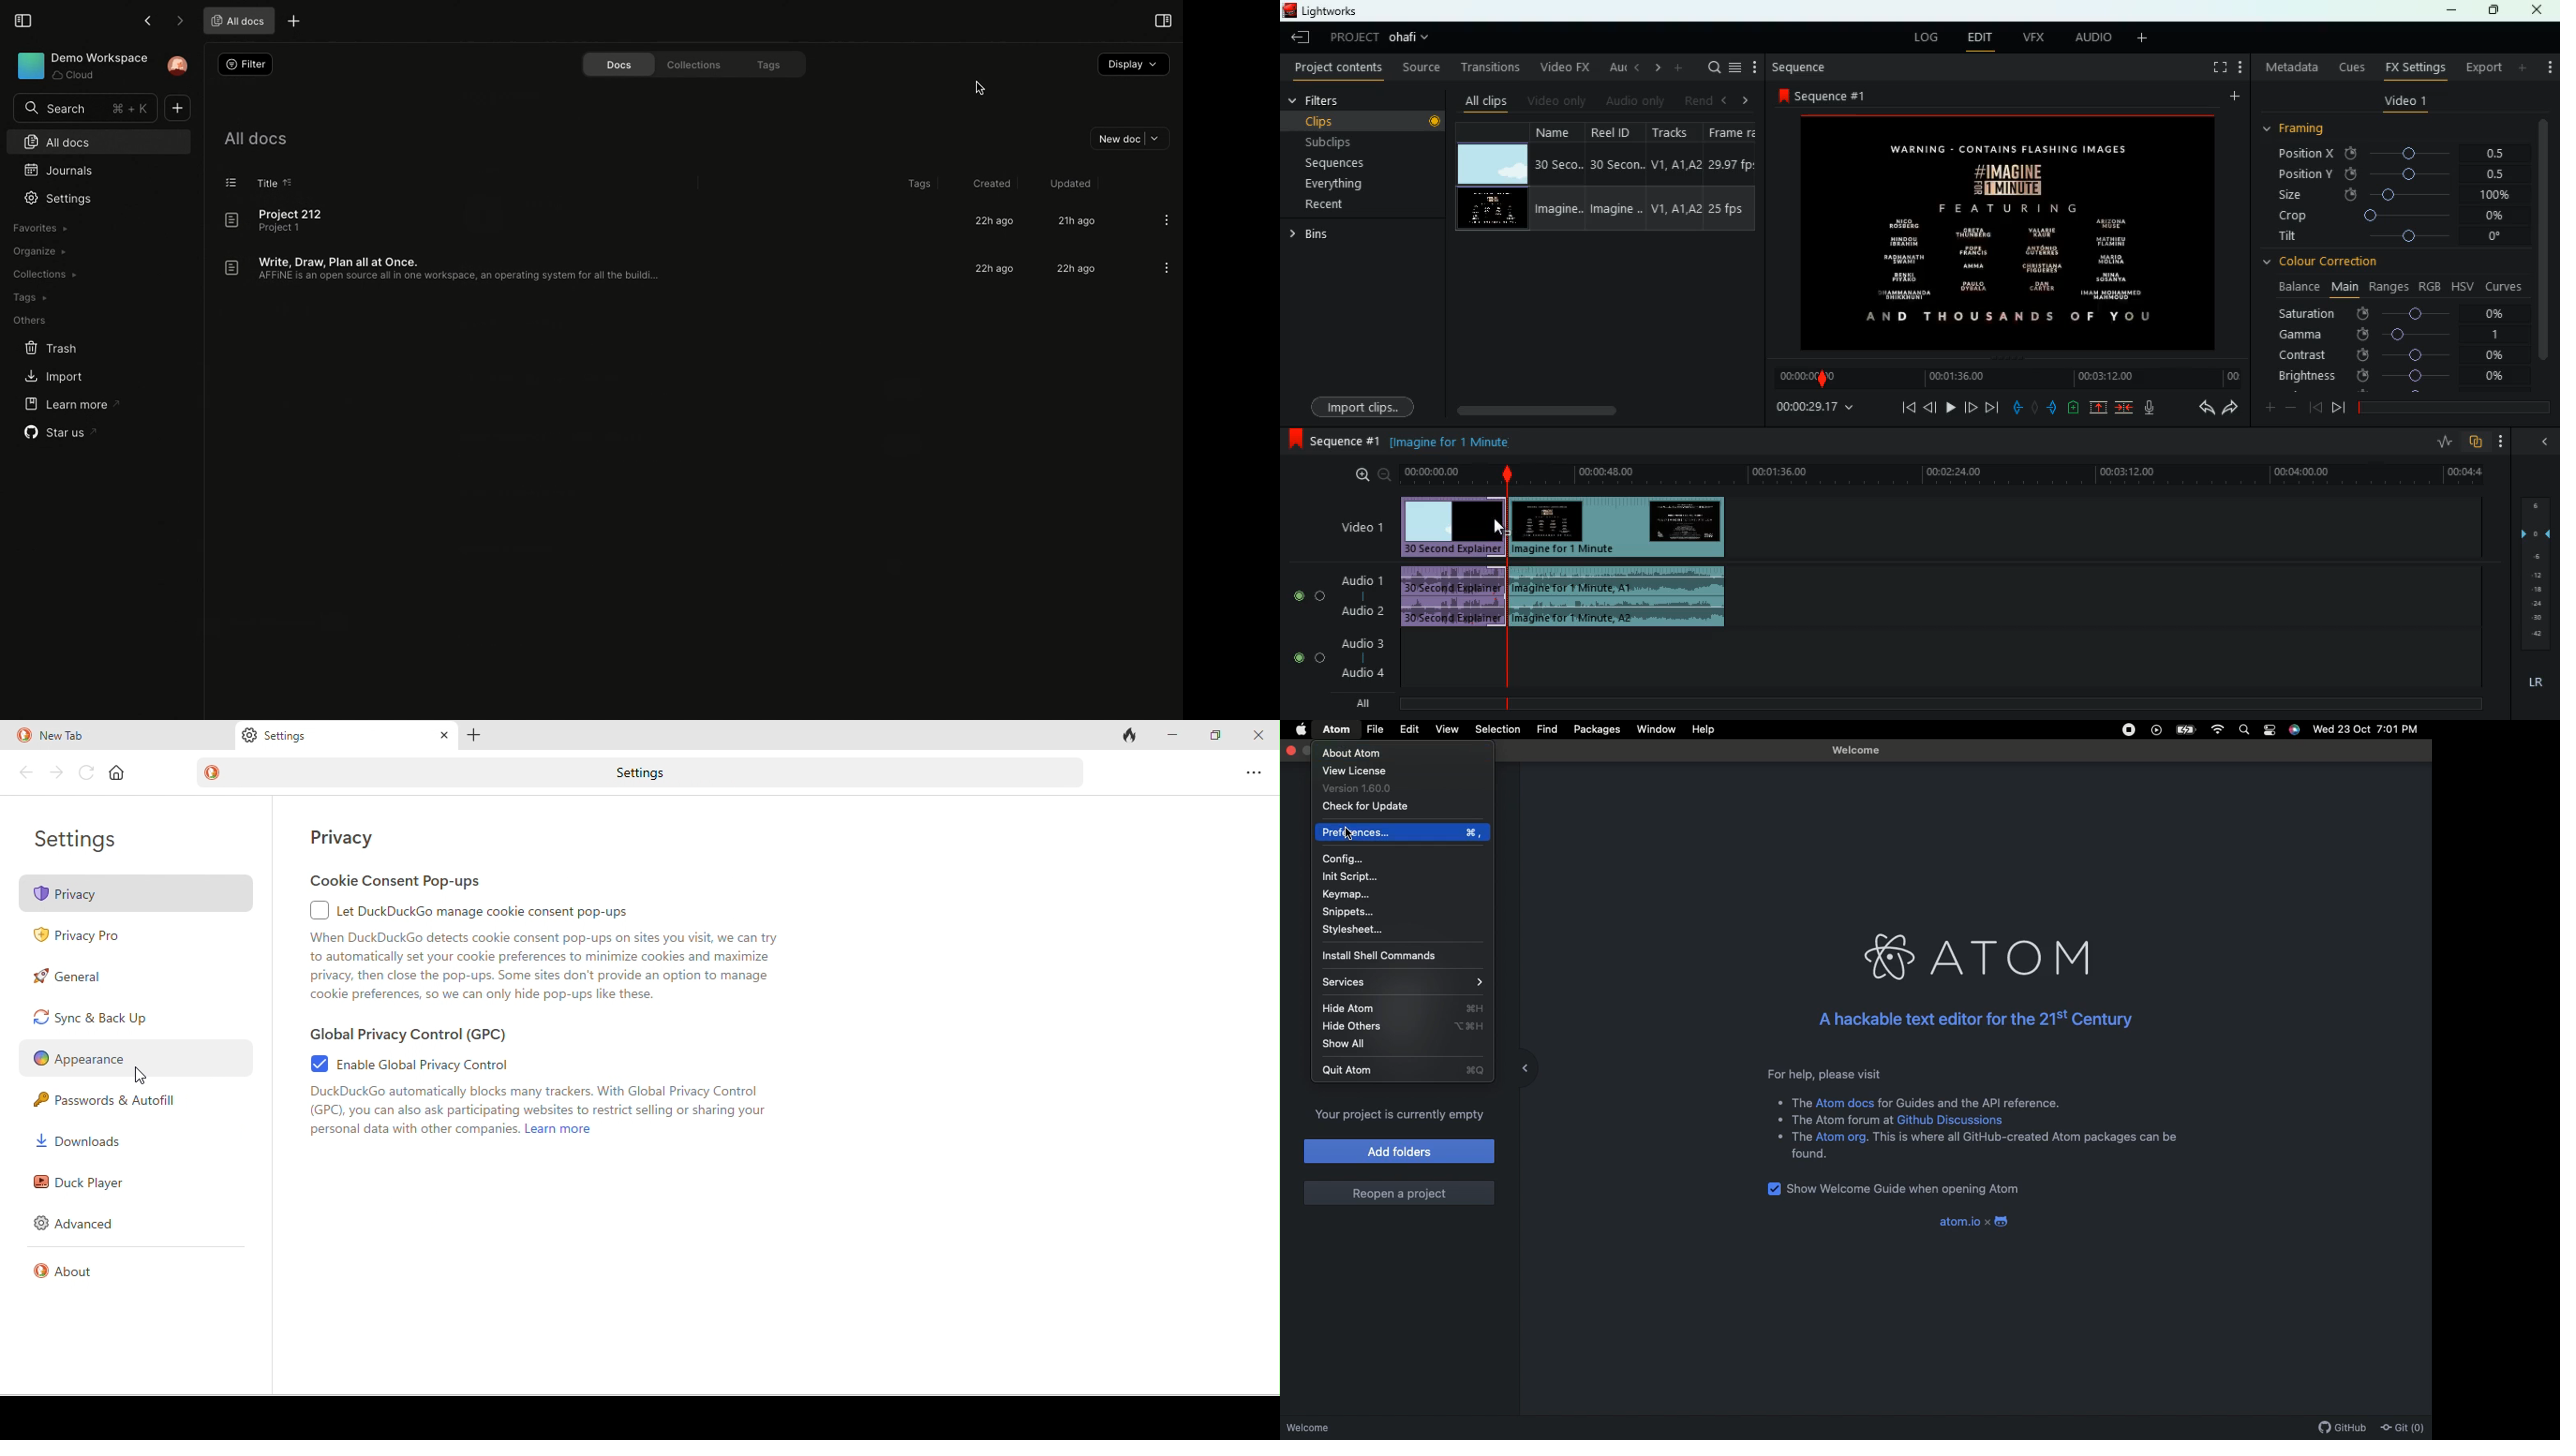 The width and height of the screenshot is (2576, 1456). I want to click on The Atom forum at Github discussions, so click(1898, 1121).